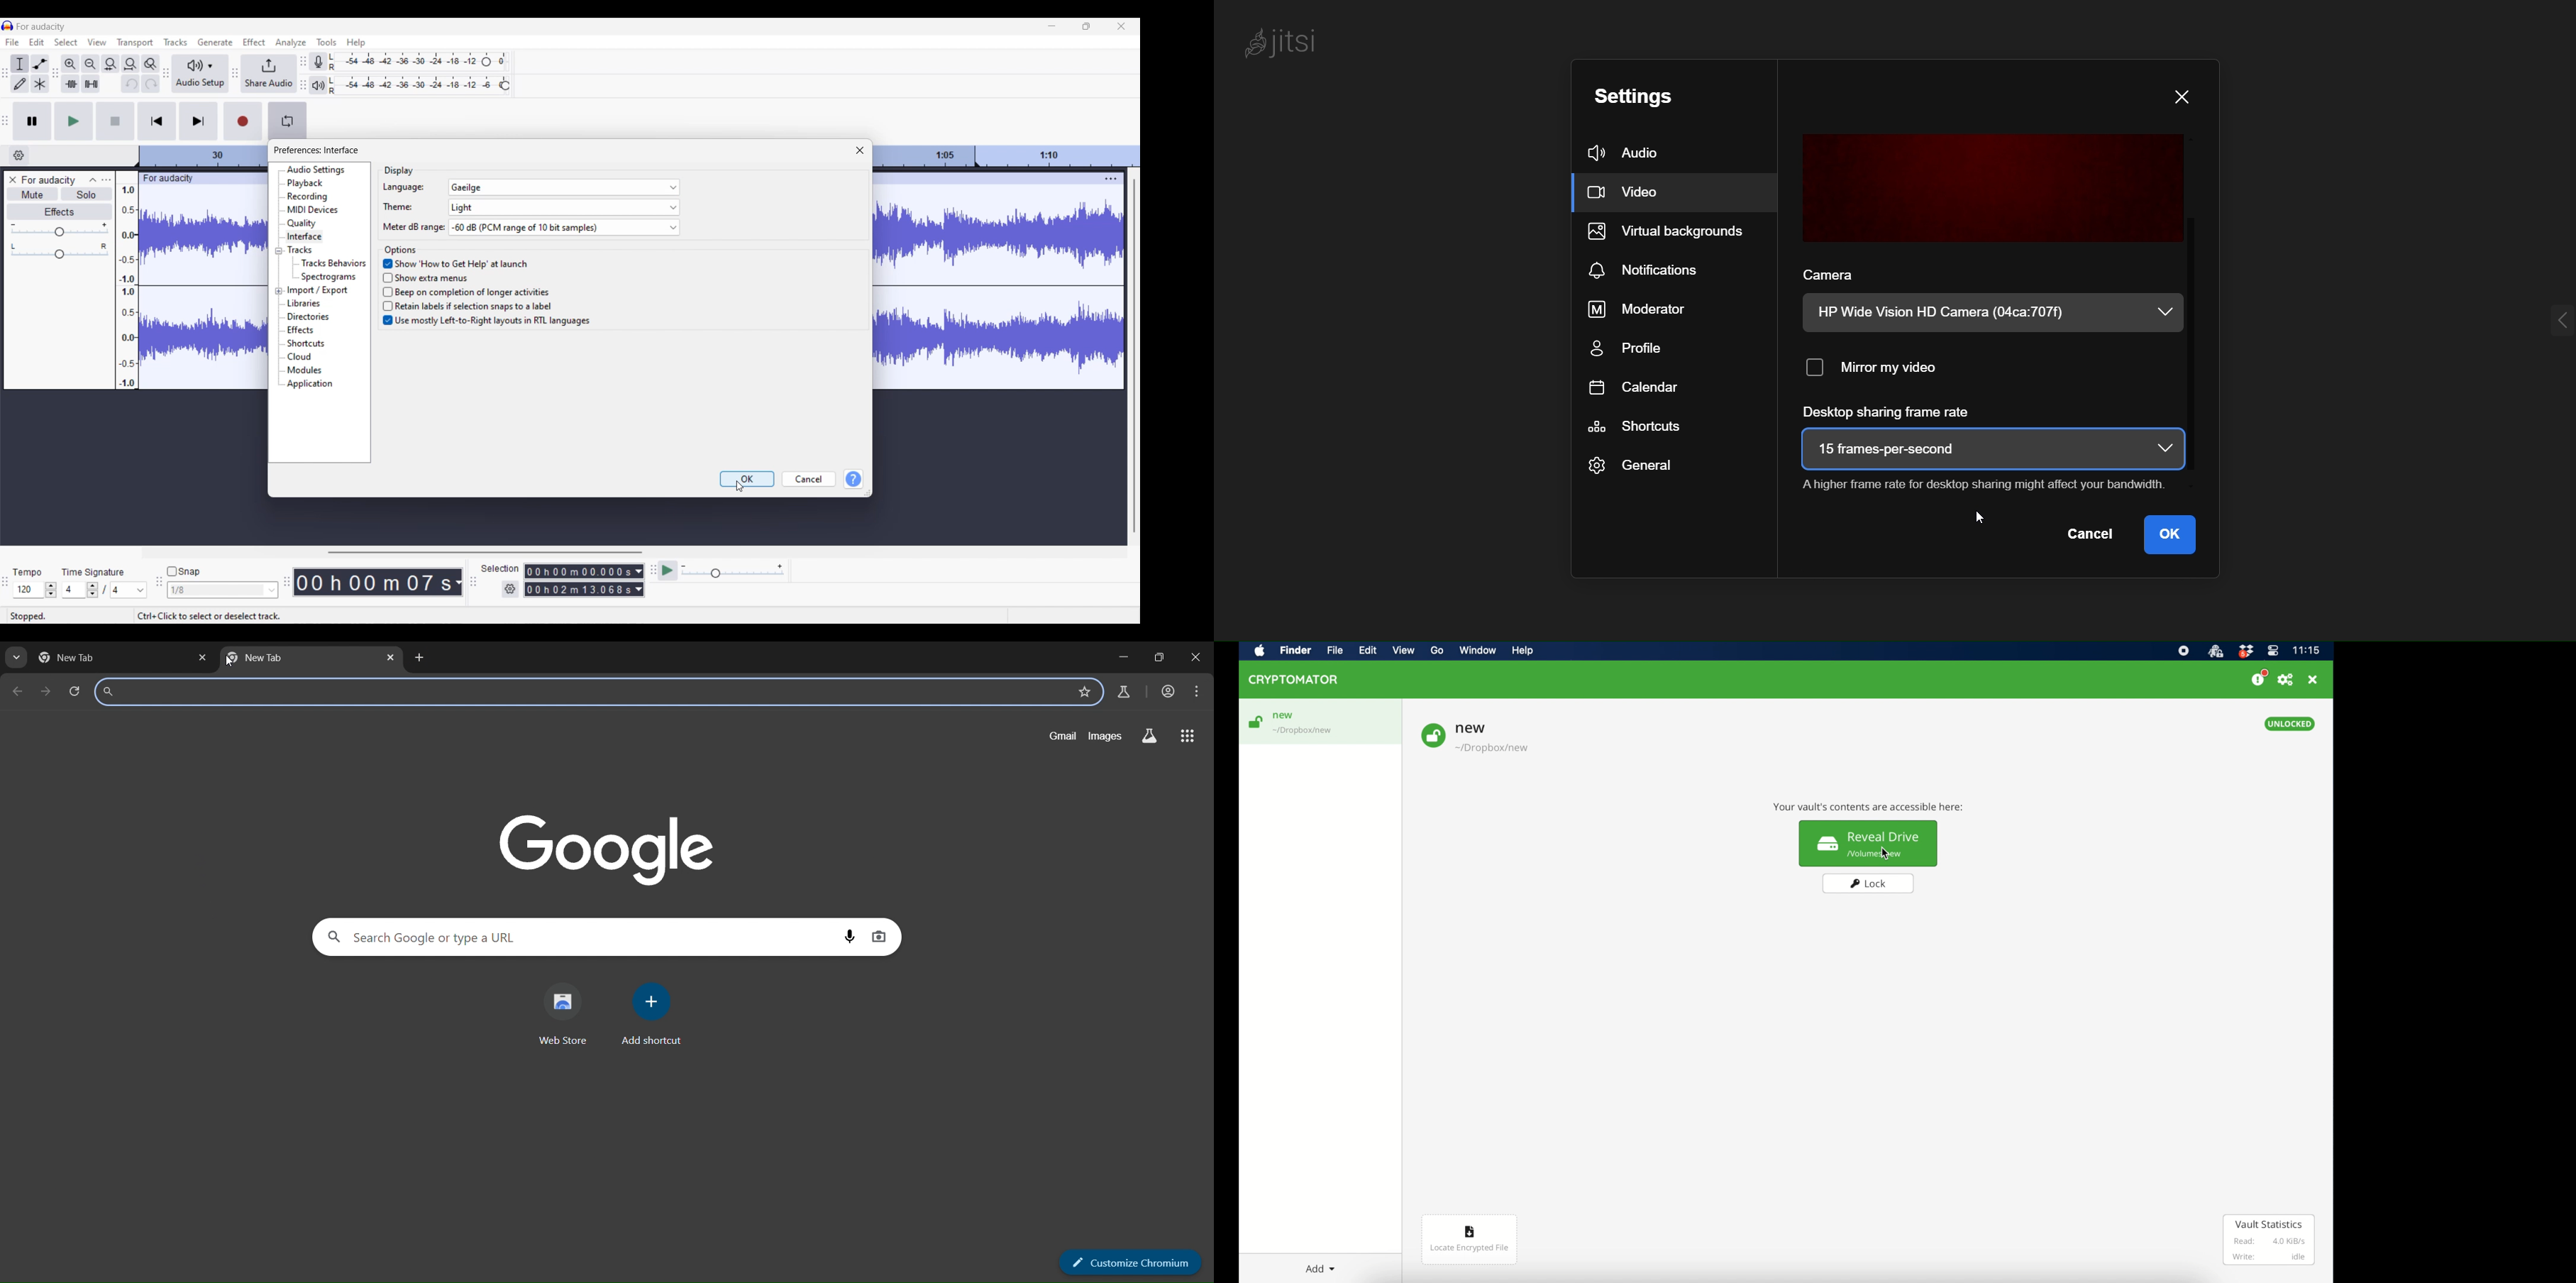 The image size is (2576, 1288). I want to click on Search Google or type a URL, so click(580, 693).